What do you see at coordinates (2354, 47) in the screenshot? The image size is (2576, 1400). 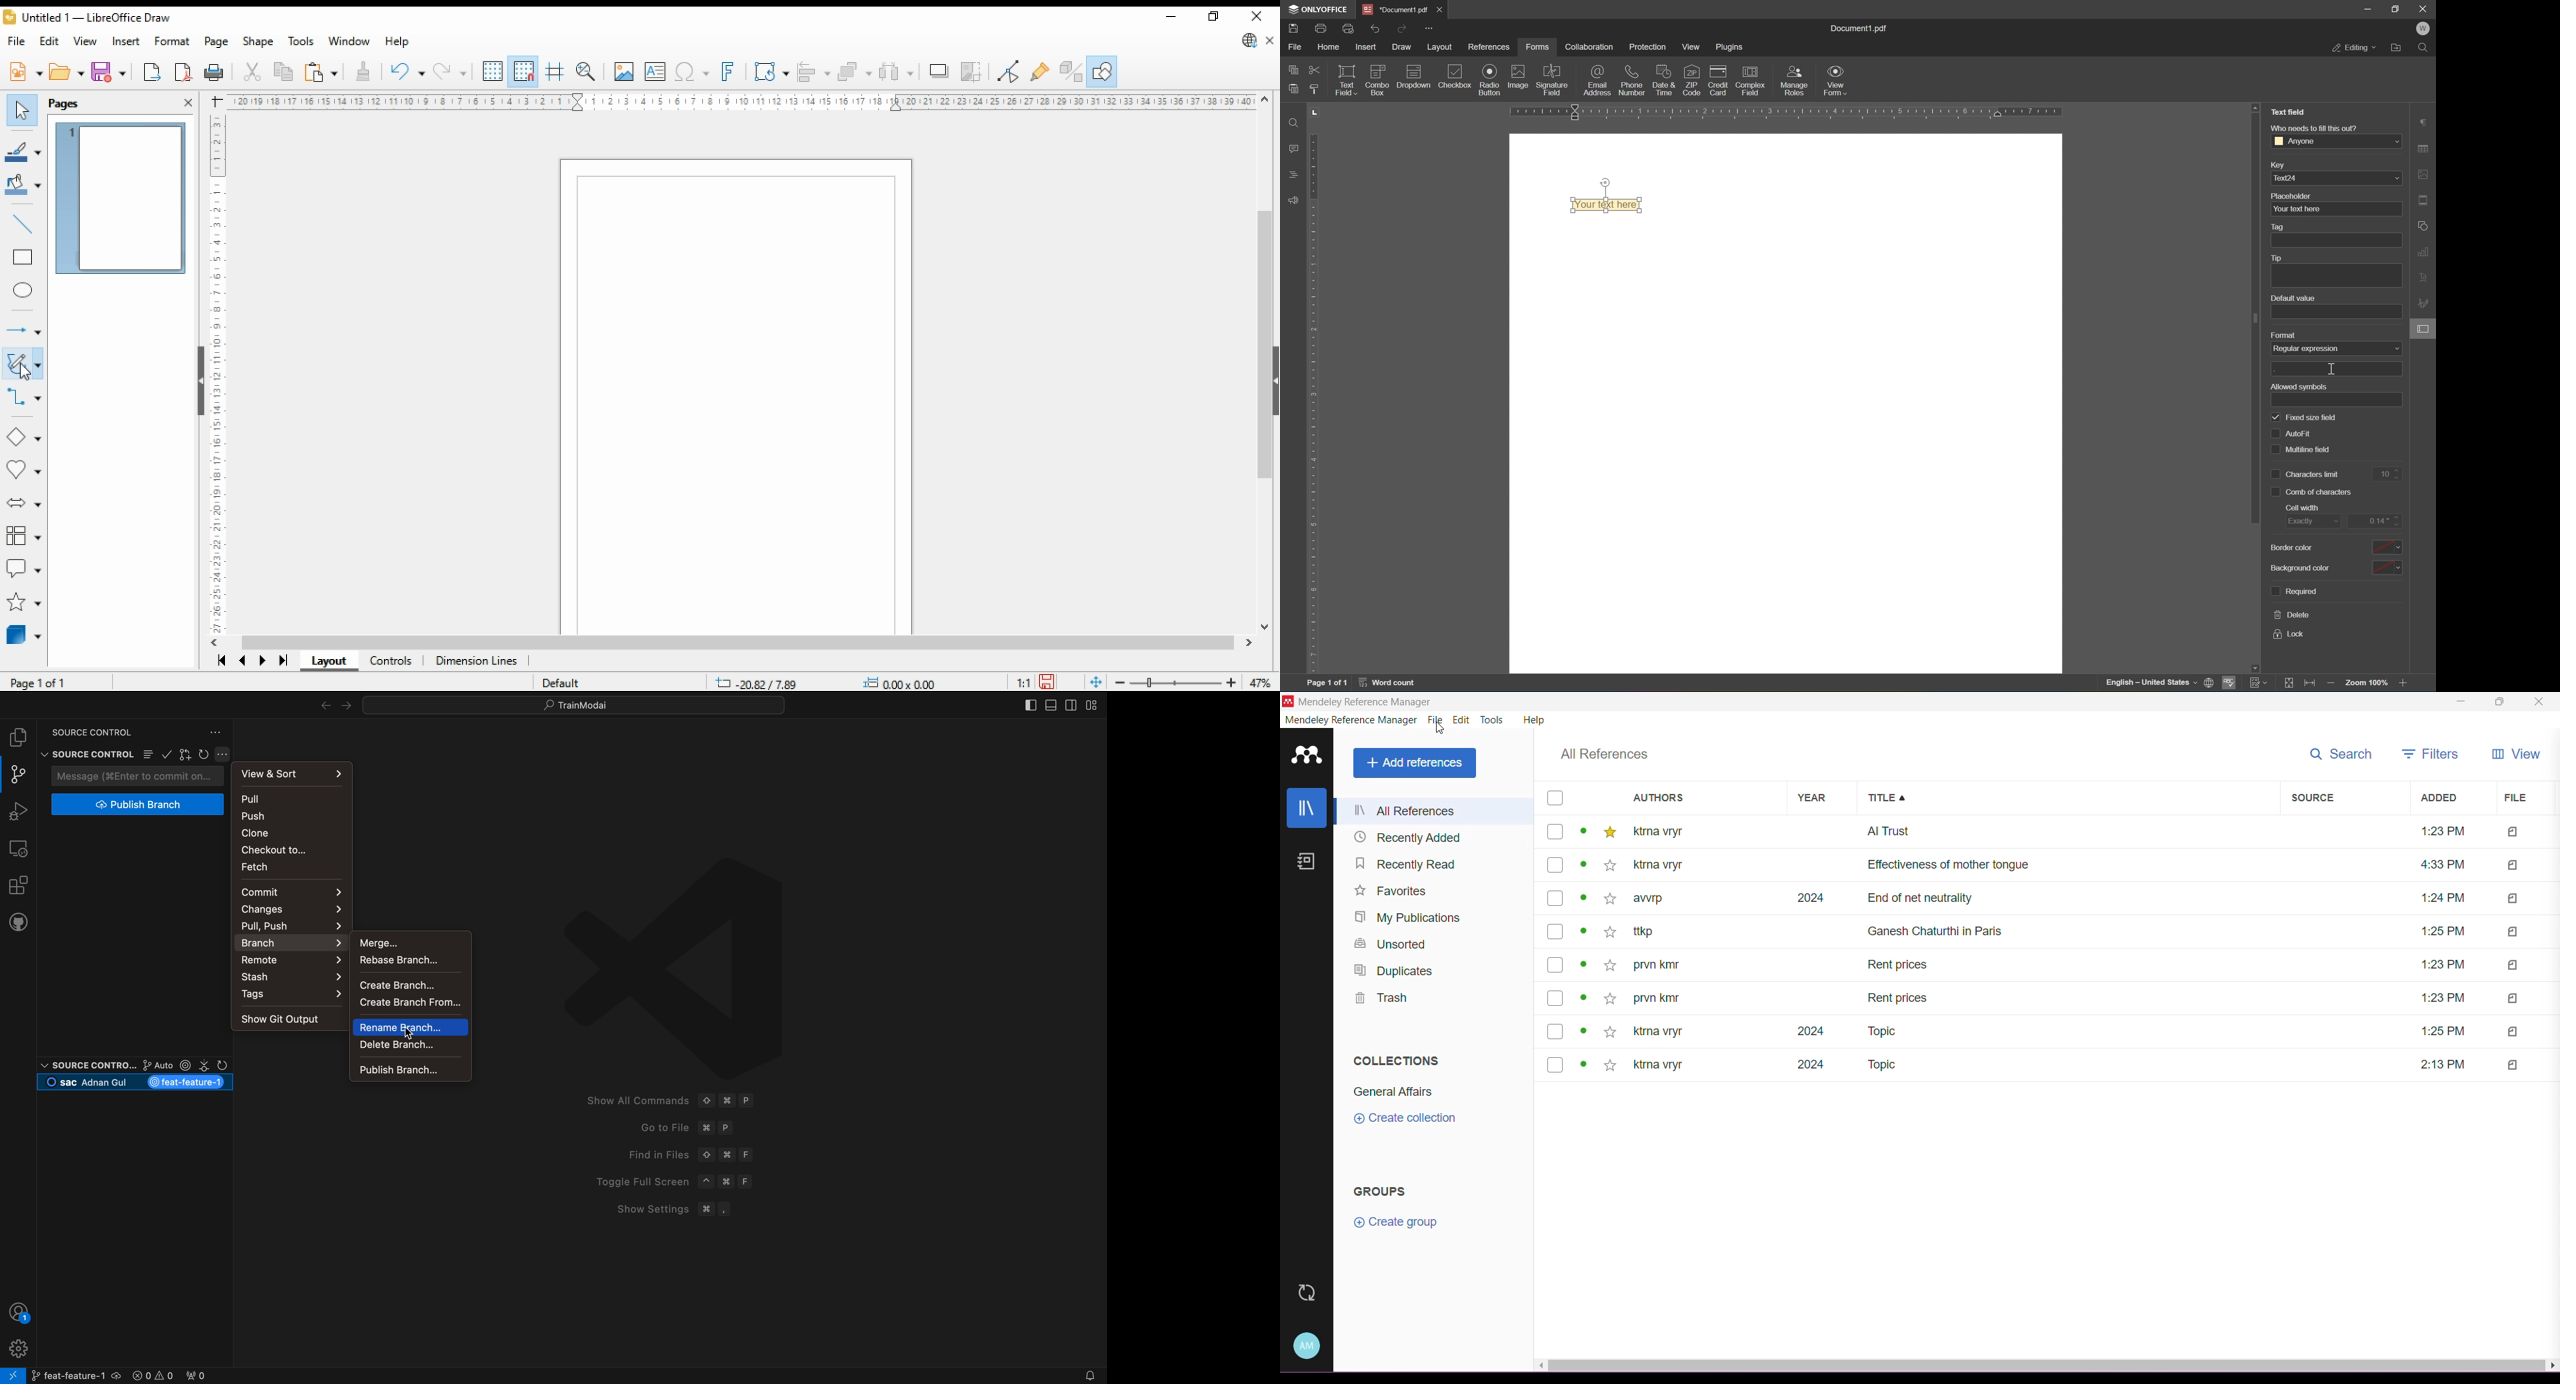 I see `editing` at bounding box center [2354, 47].